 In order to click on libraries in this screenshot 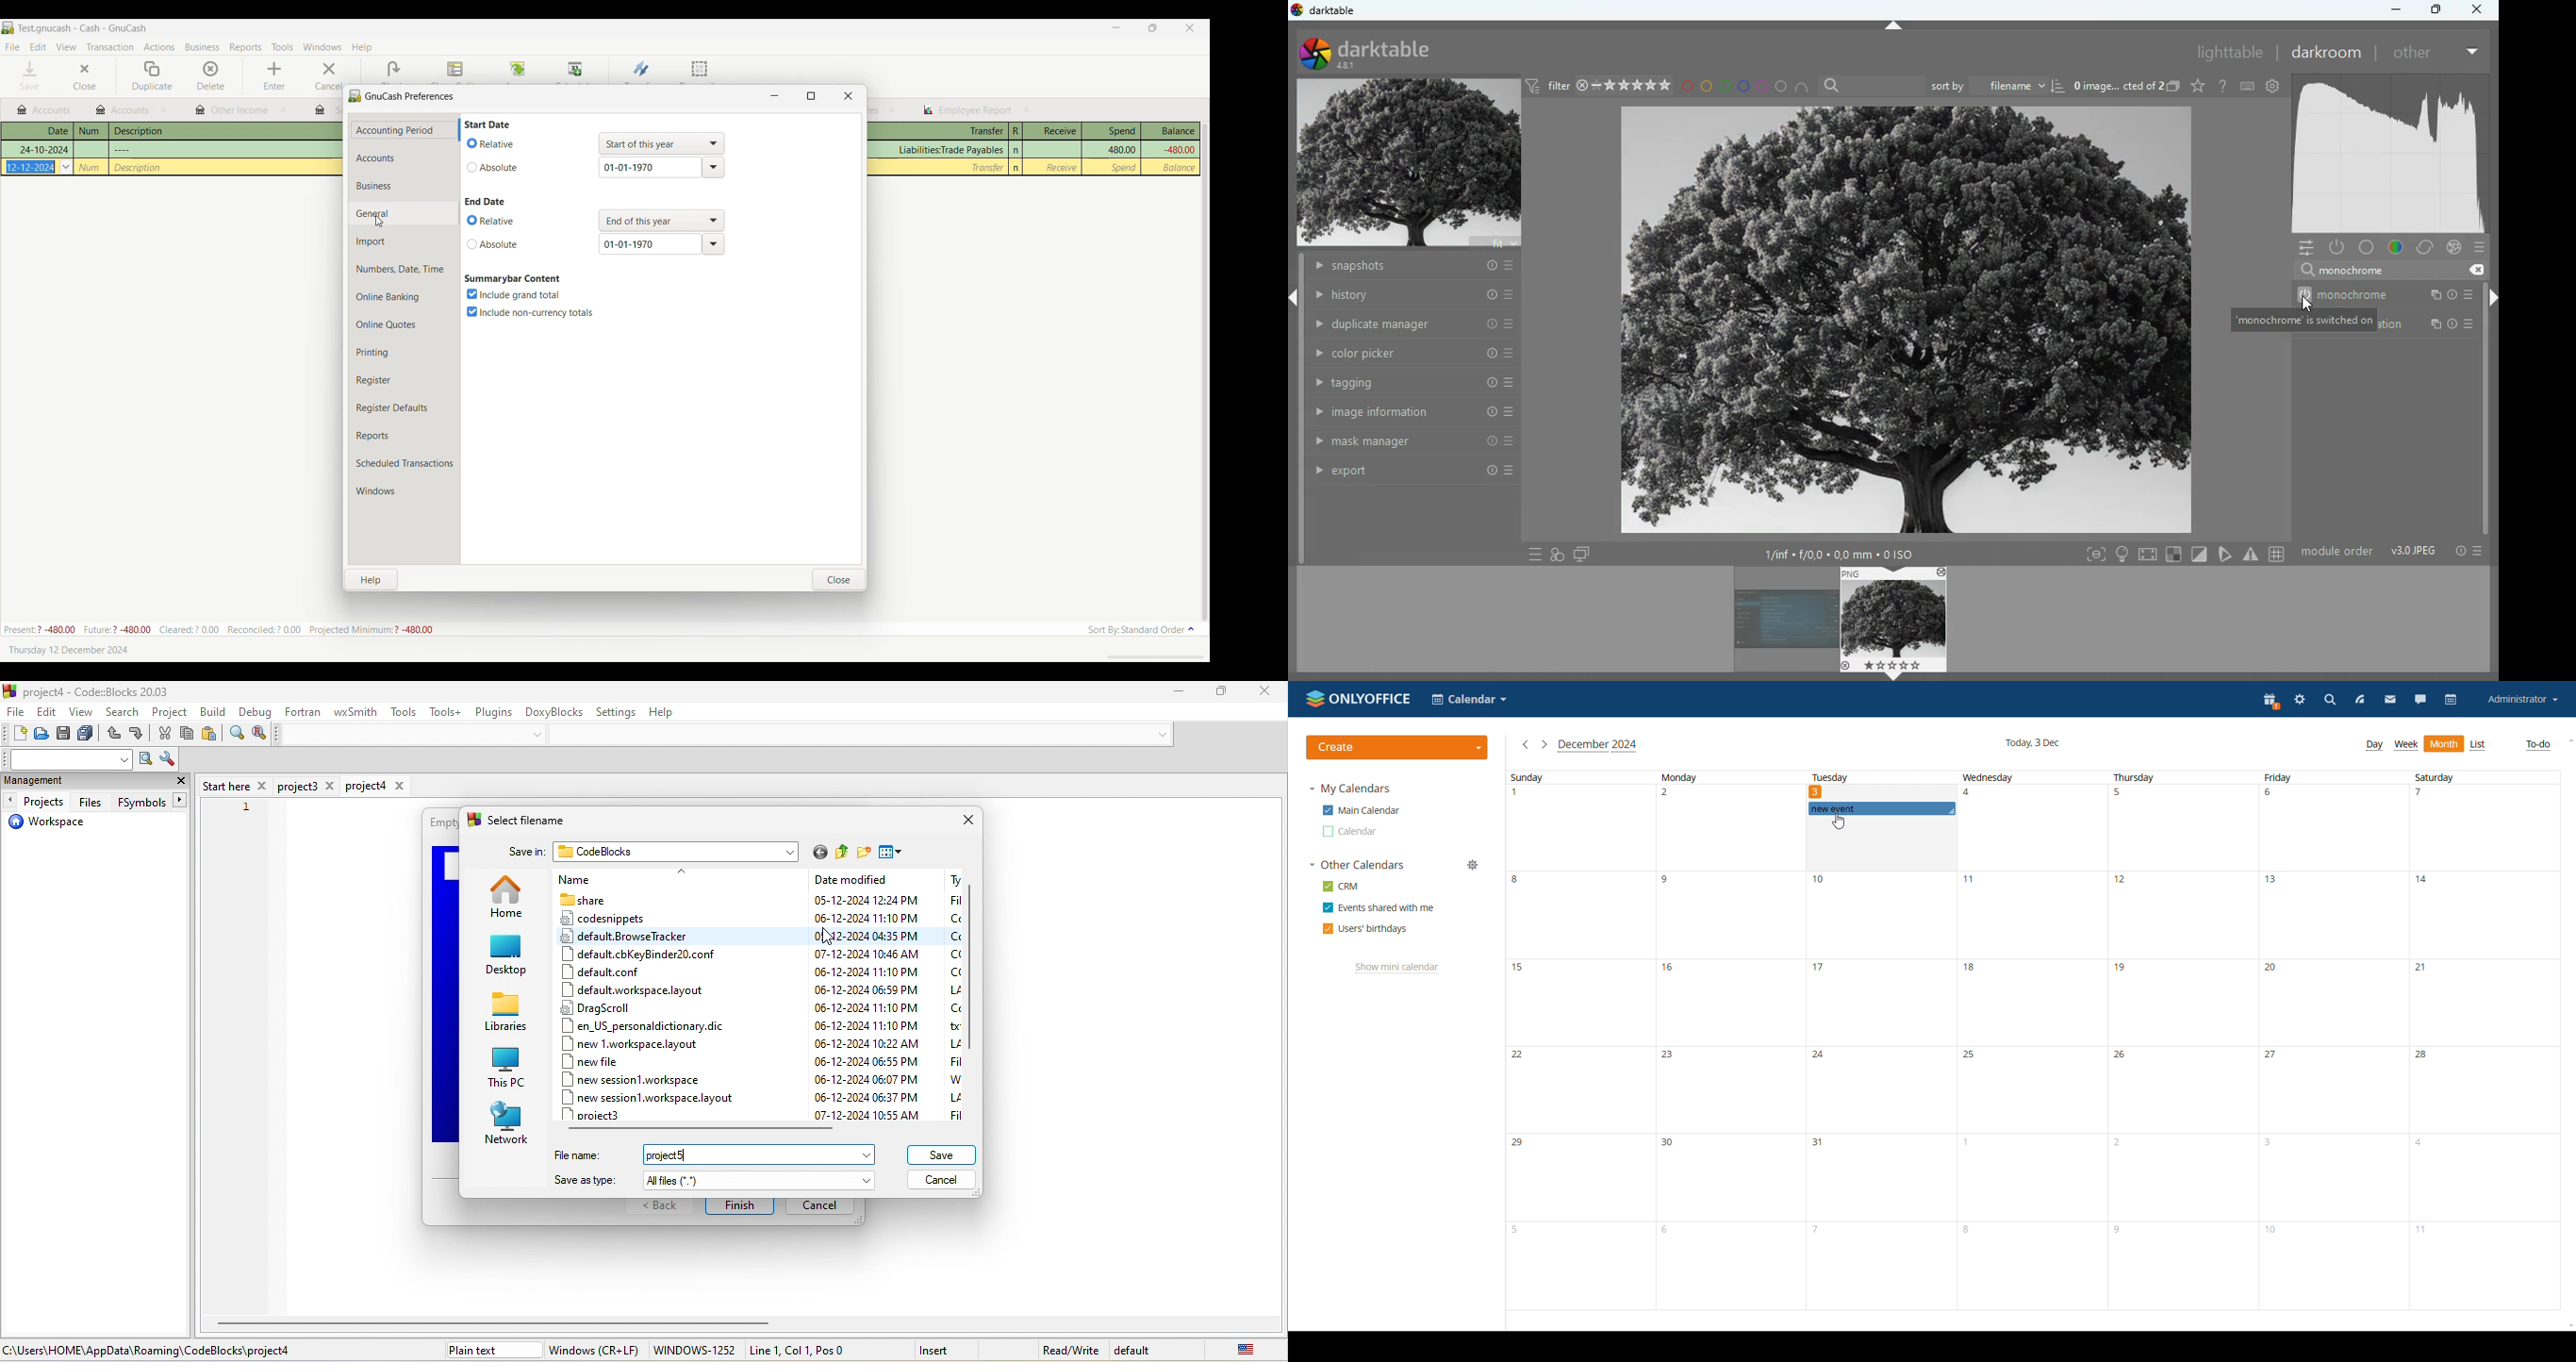, I will do `click(508, 1014)`.